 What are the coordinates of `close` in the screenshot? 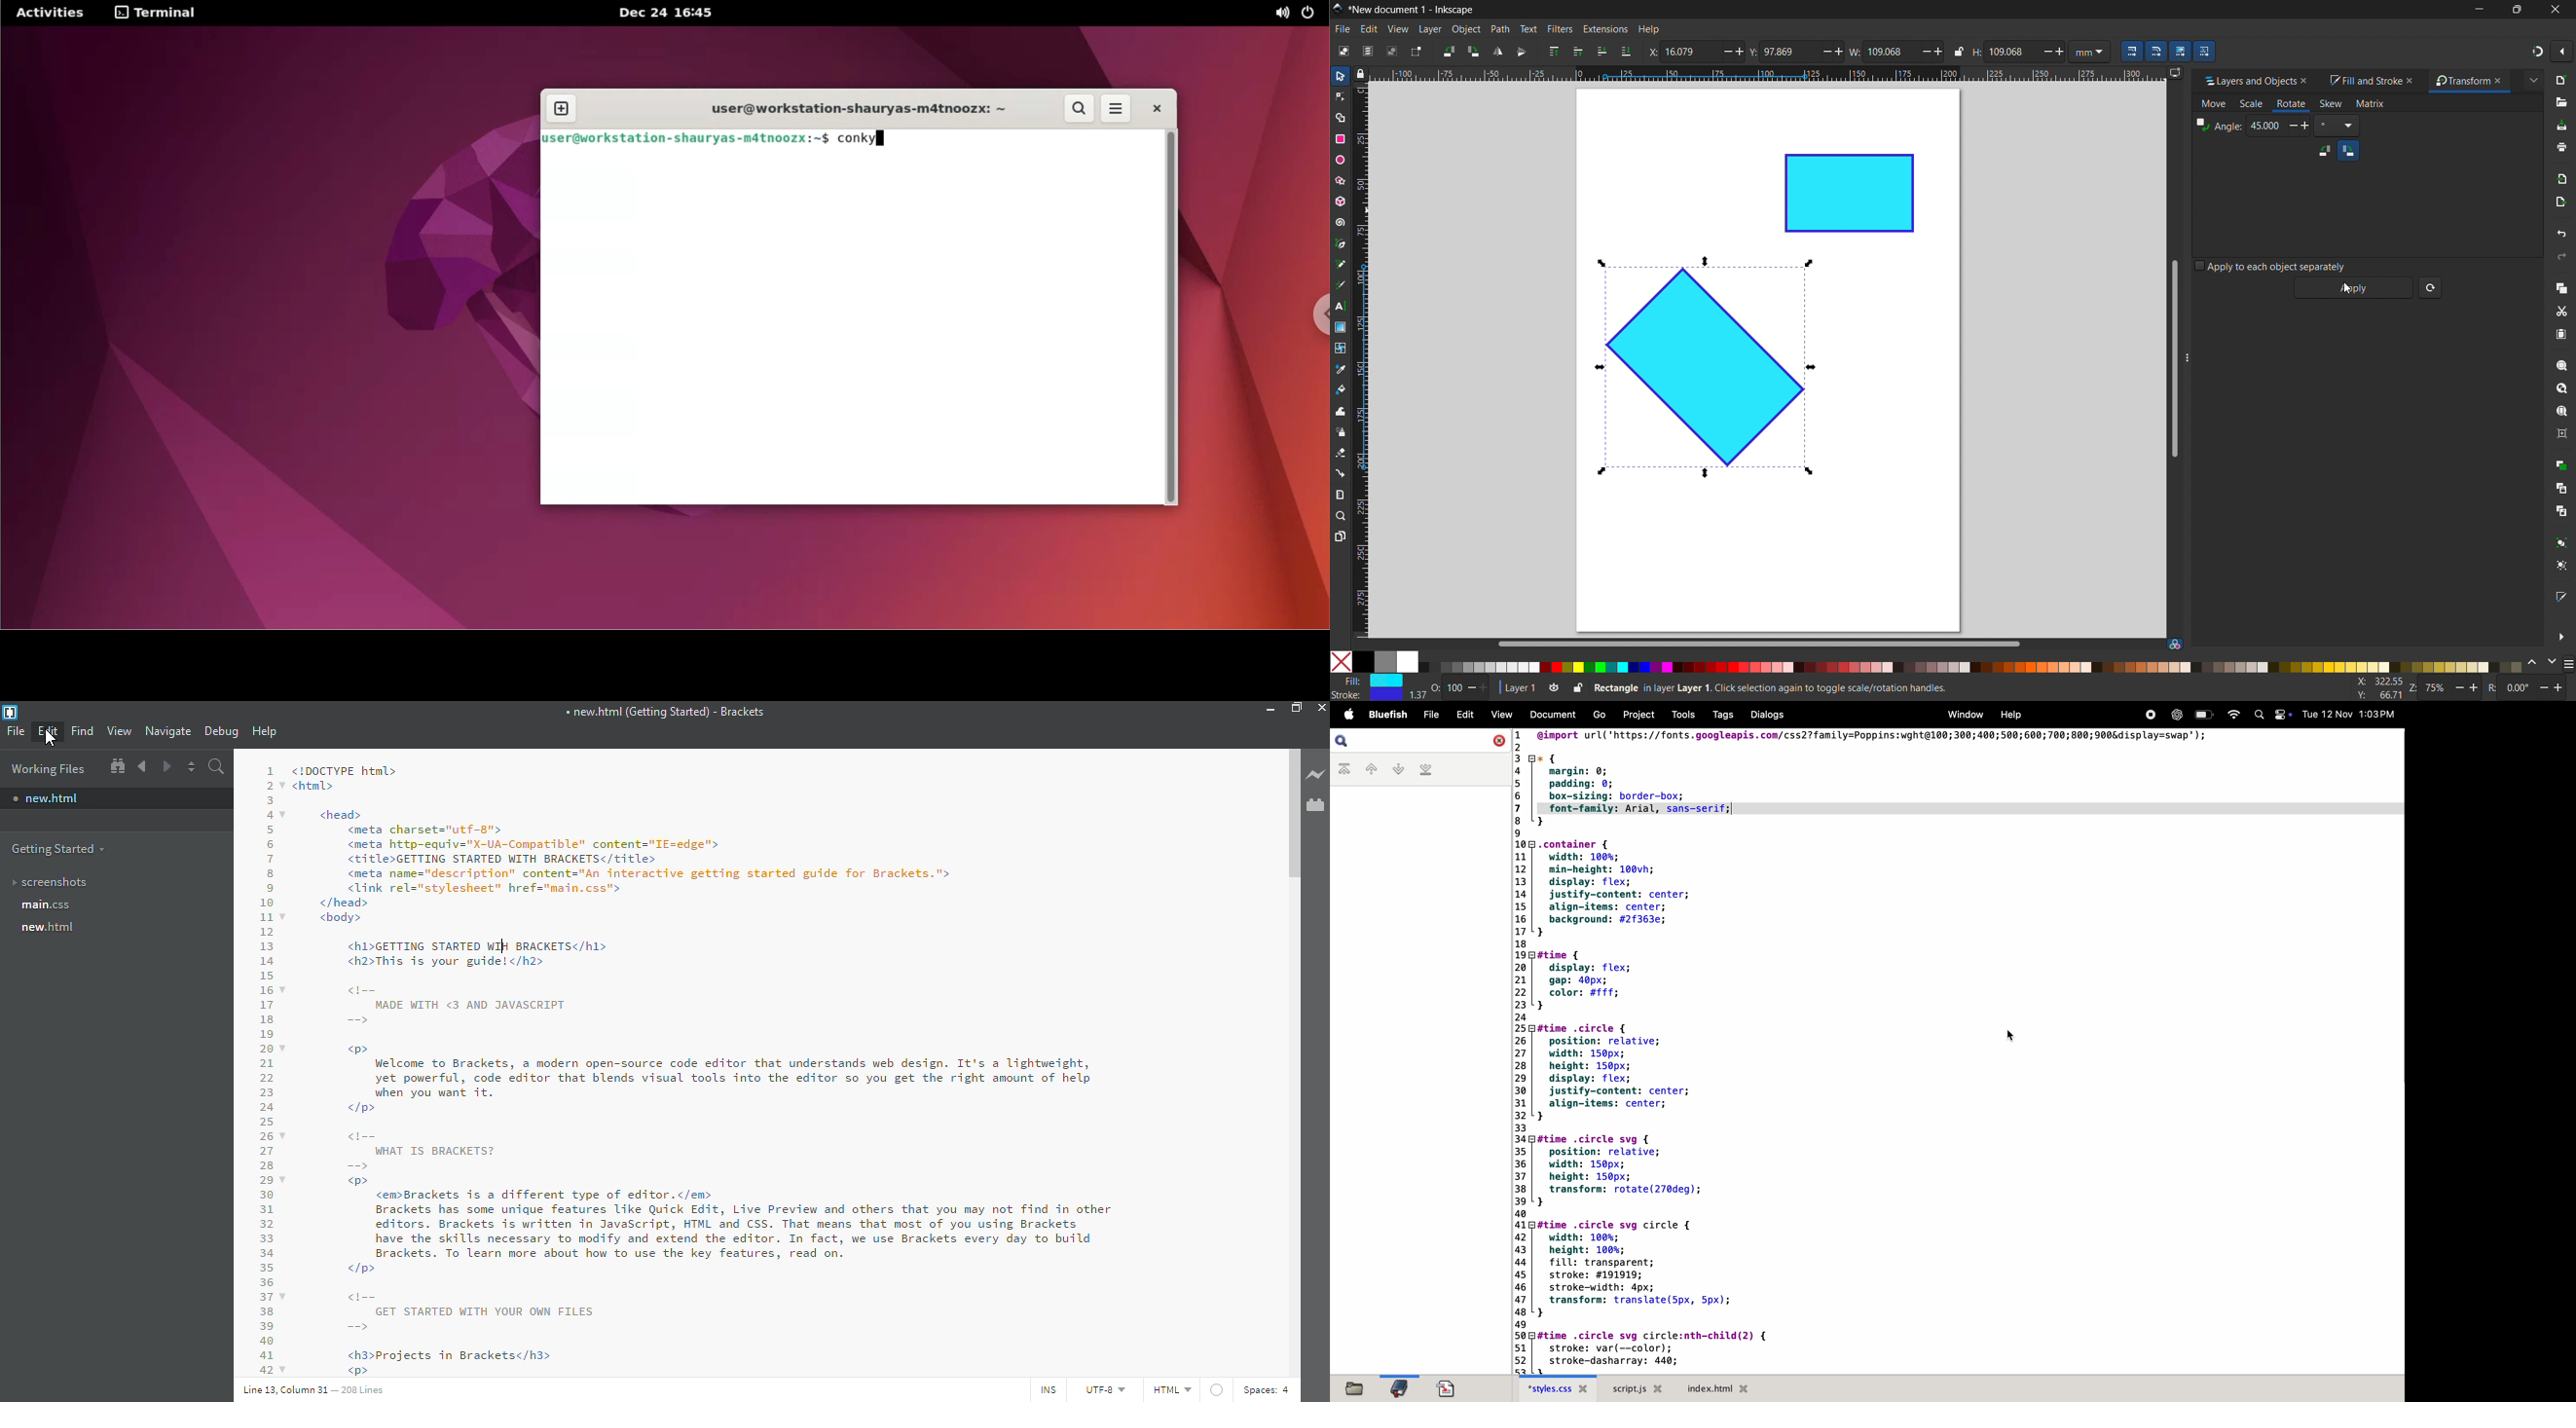 It's located at (2412, 80).